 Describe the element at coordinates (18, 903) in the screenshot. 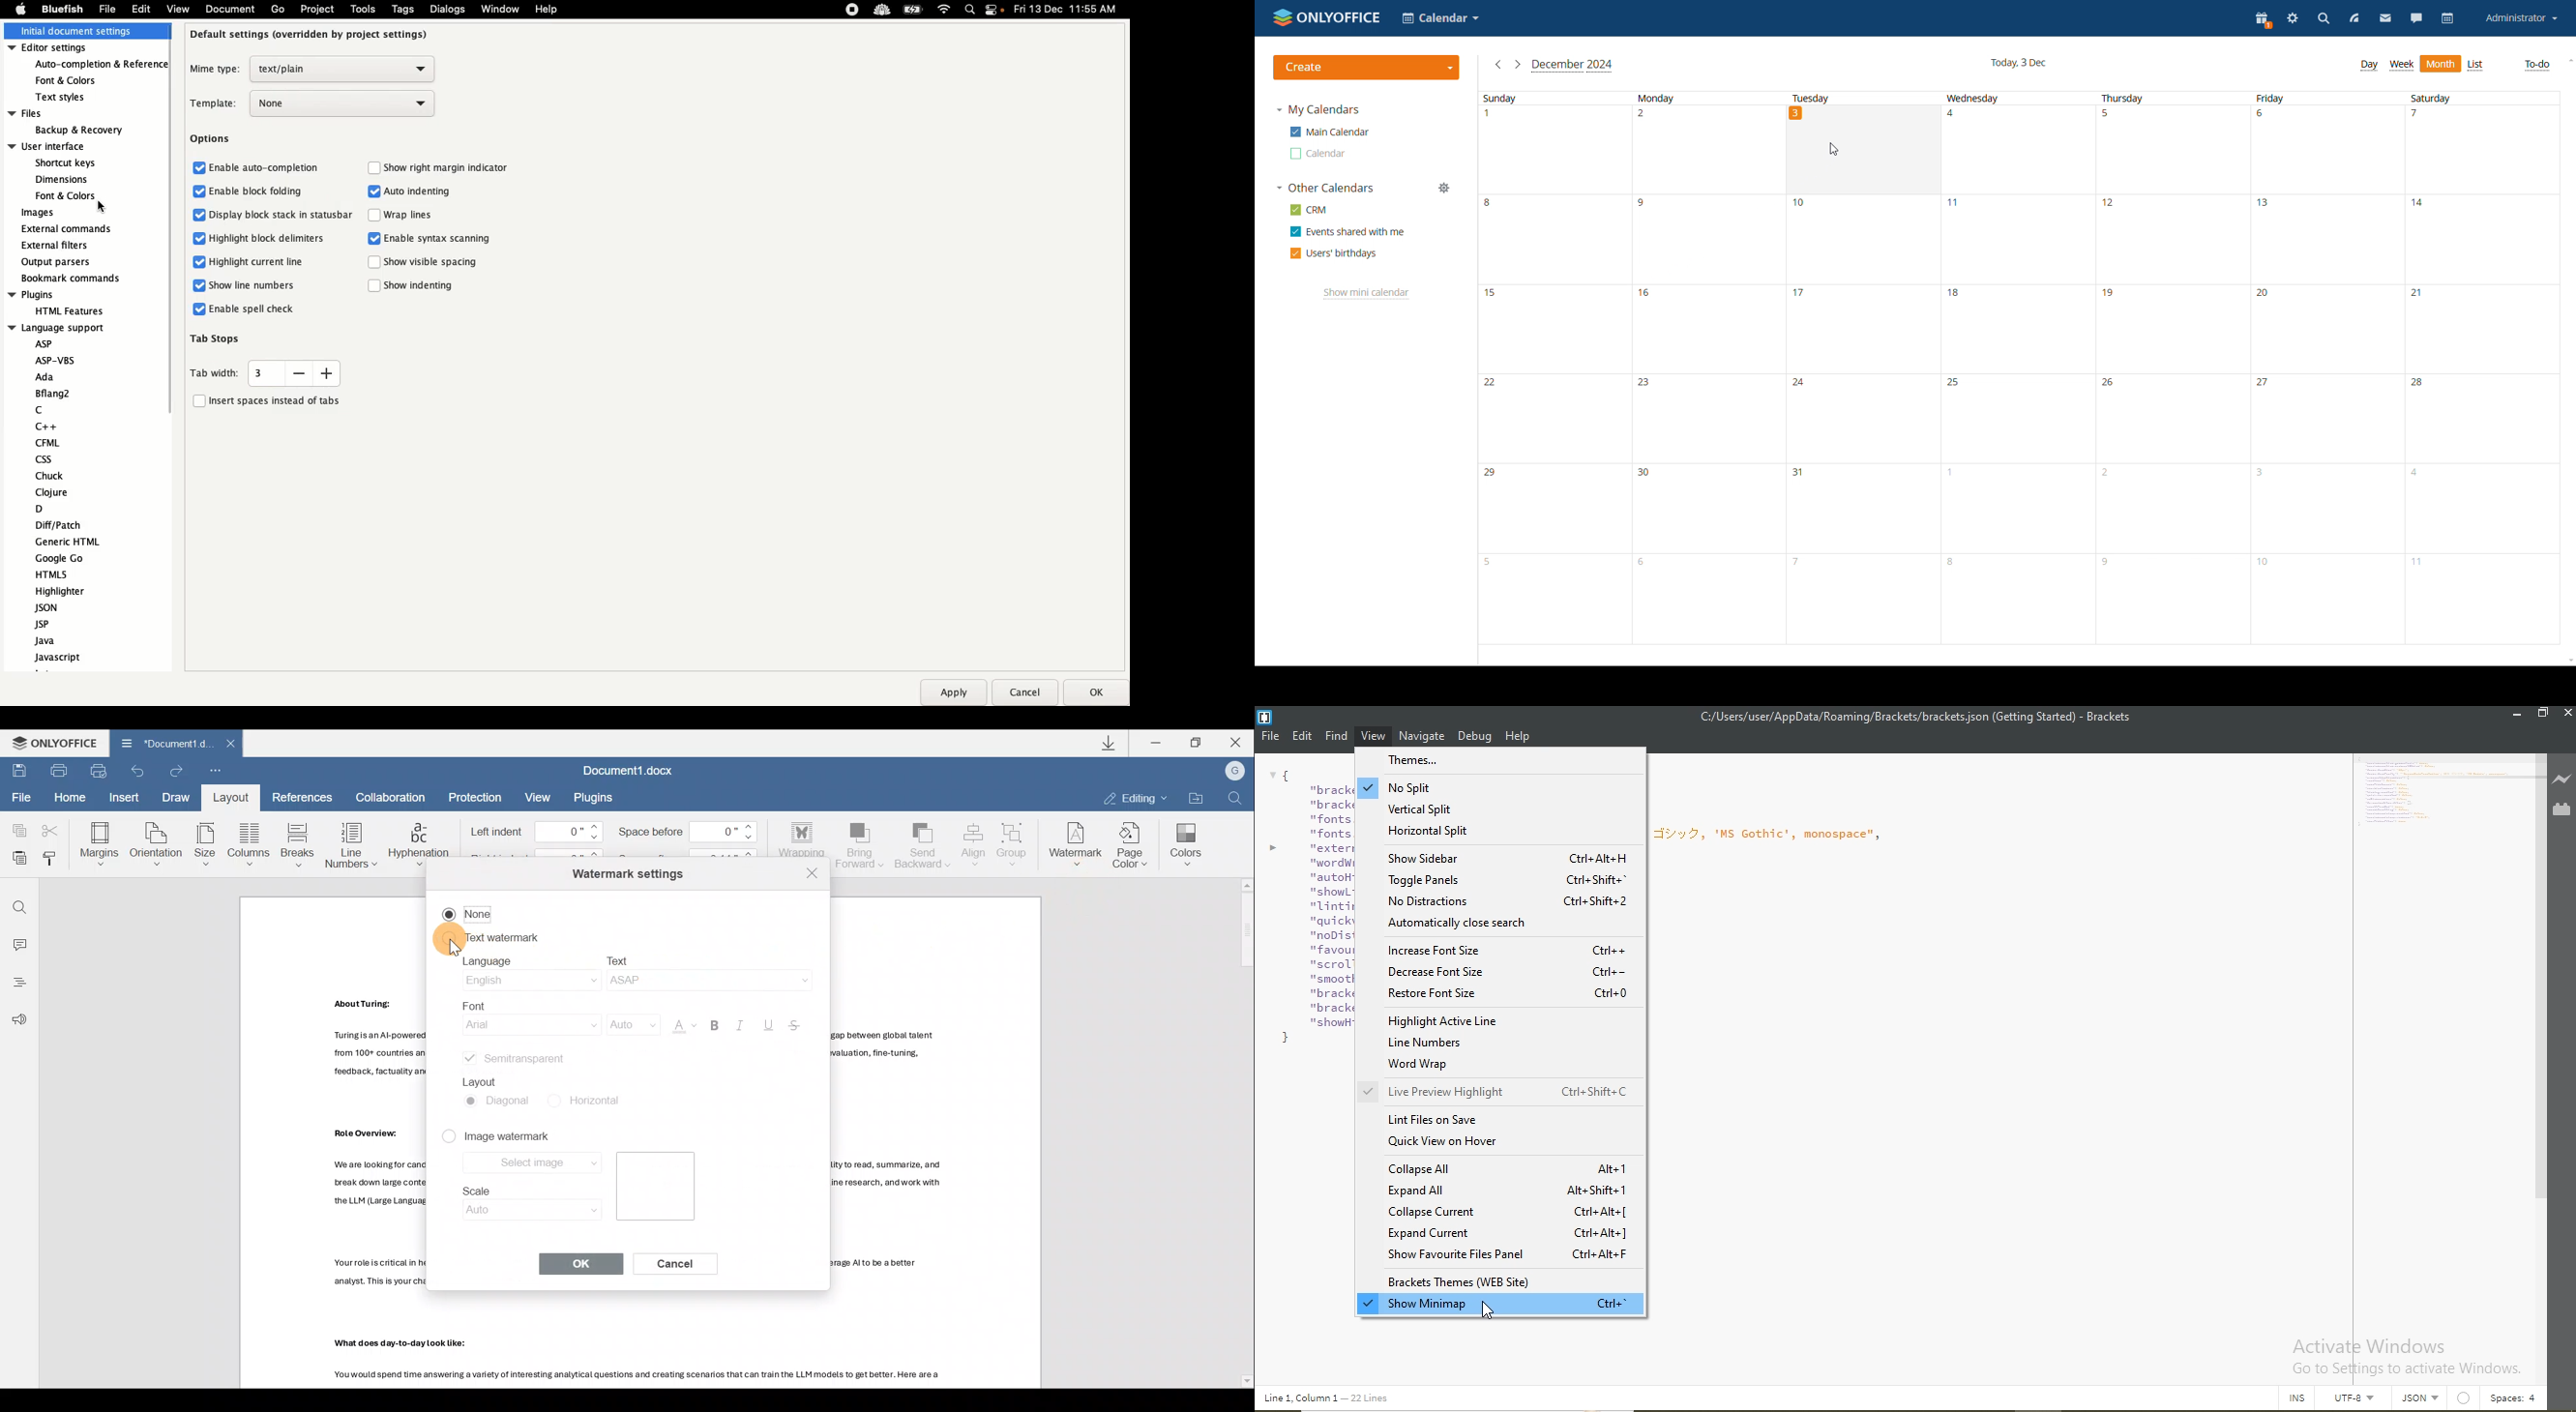

I see `Find` at that location.